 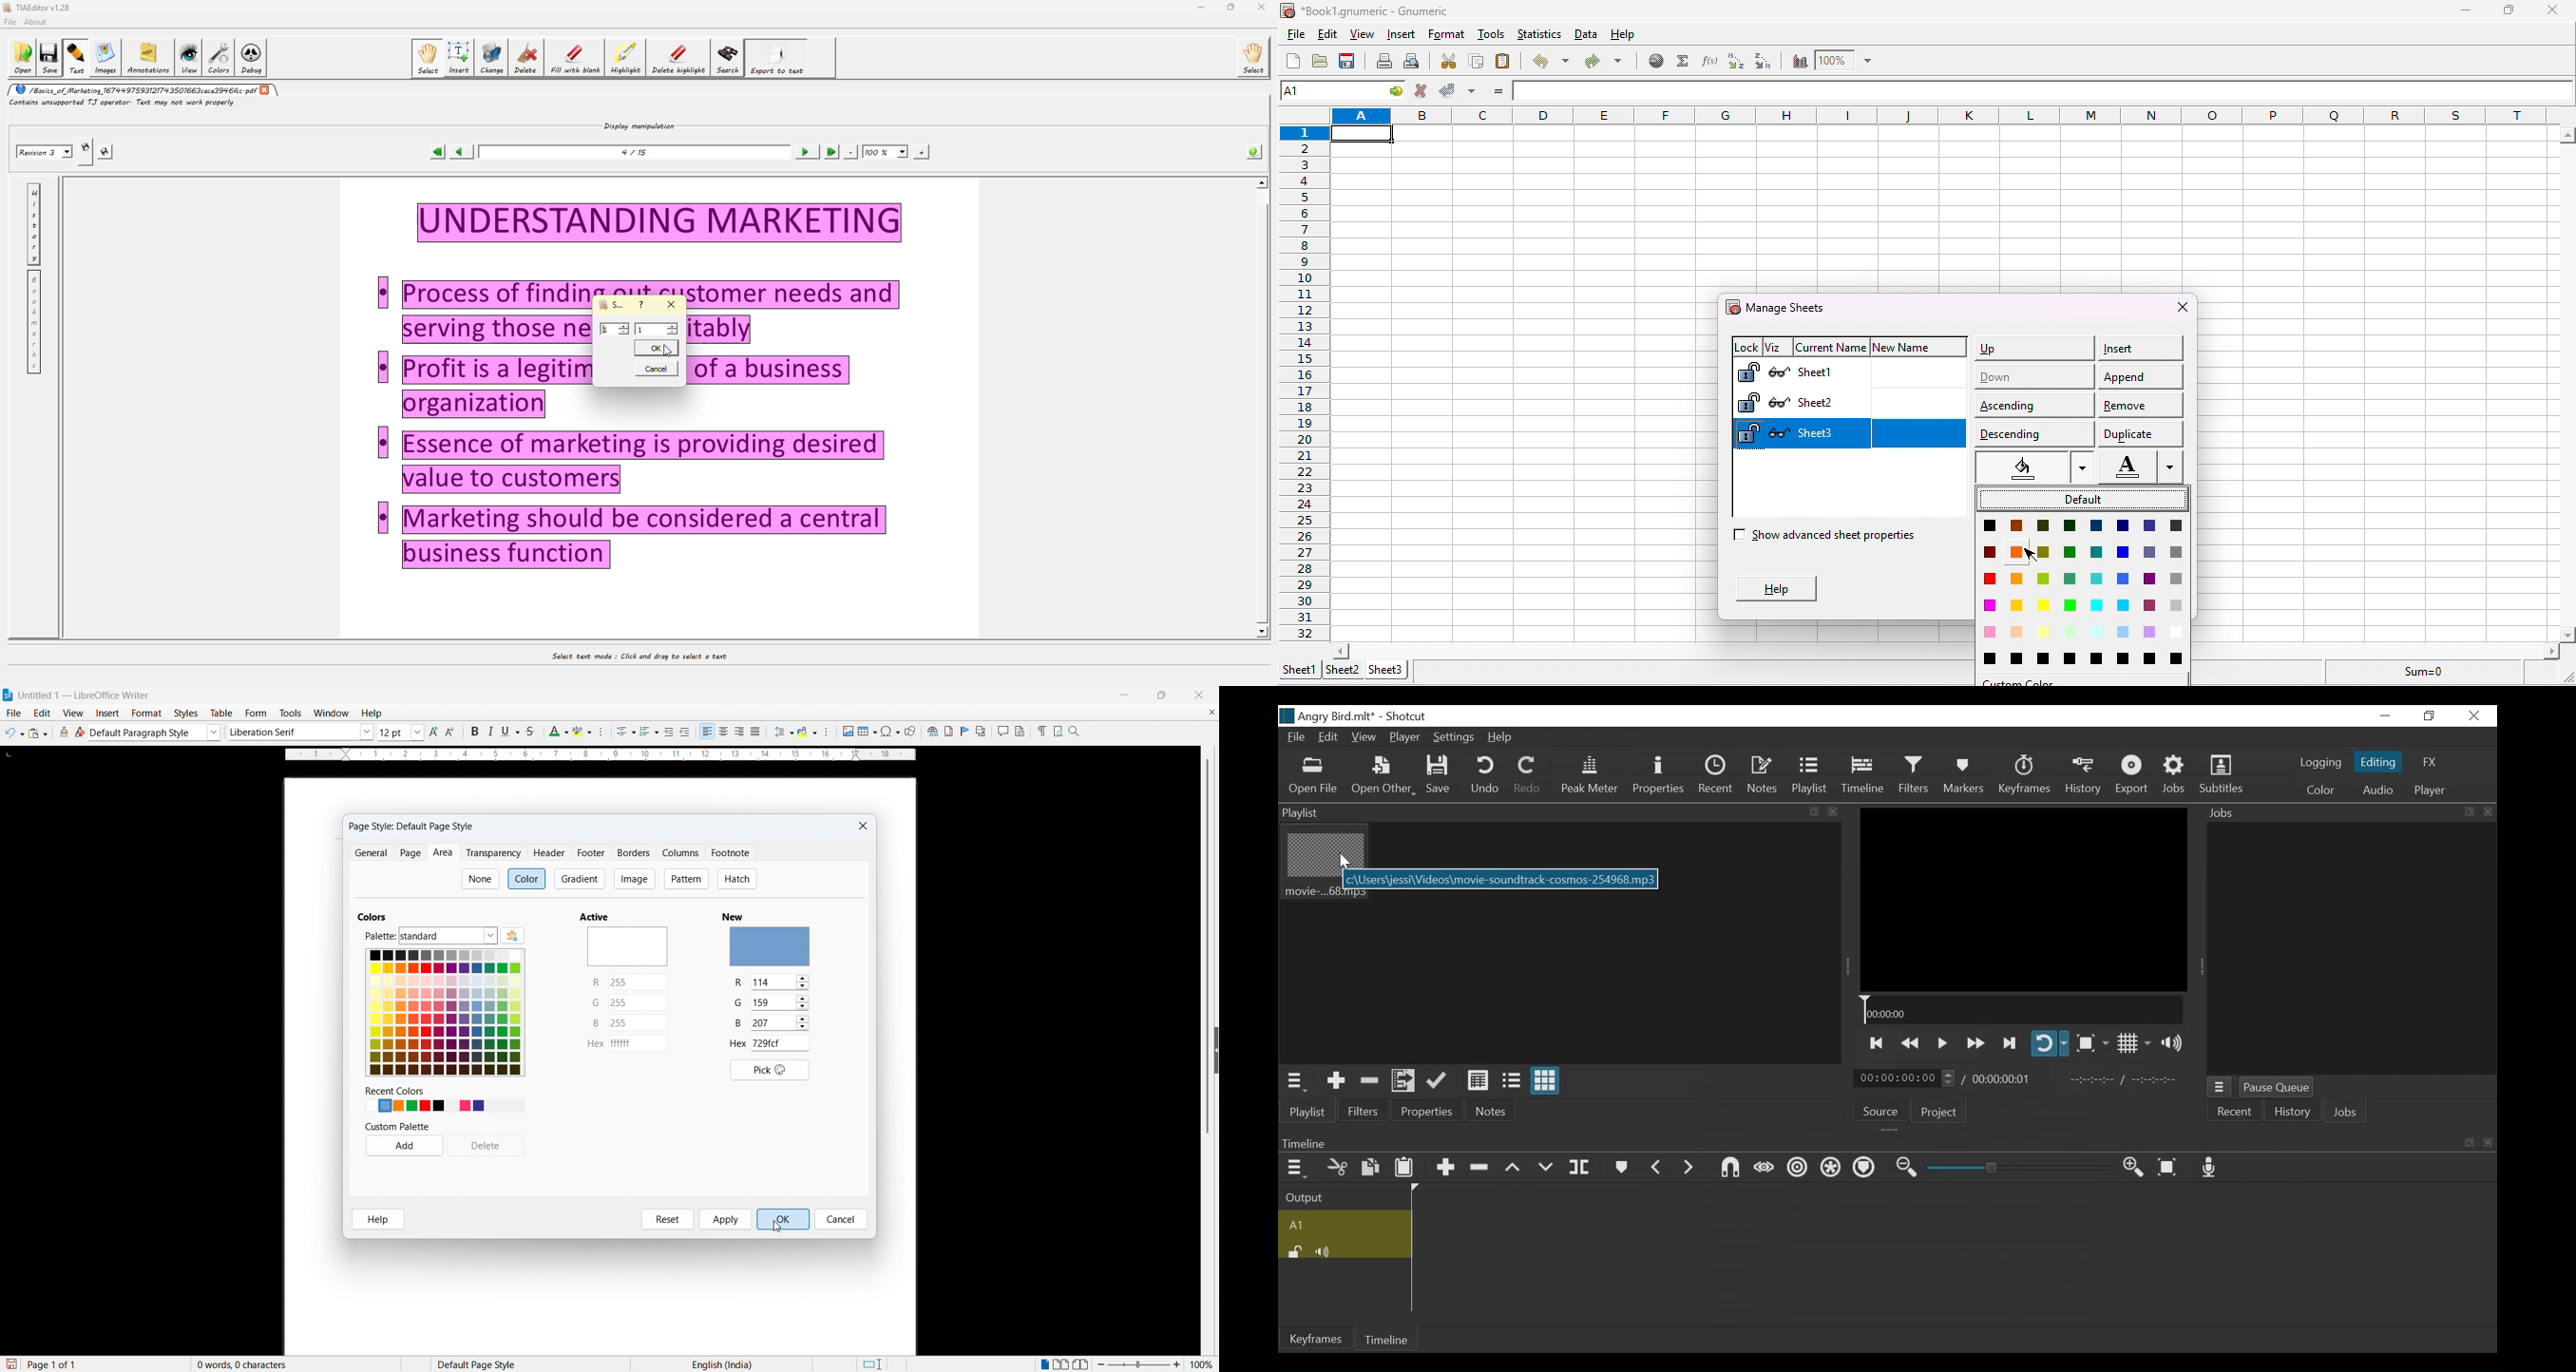 What do you see at coordinates (1364, 739) in the screenshot?
I see `View` at bounding box center [1364, 739].